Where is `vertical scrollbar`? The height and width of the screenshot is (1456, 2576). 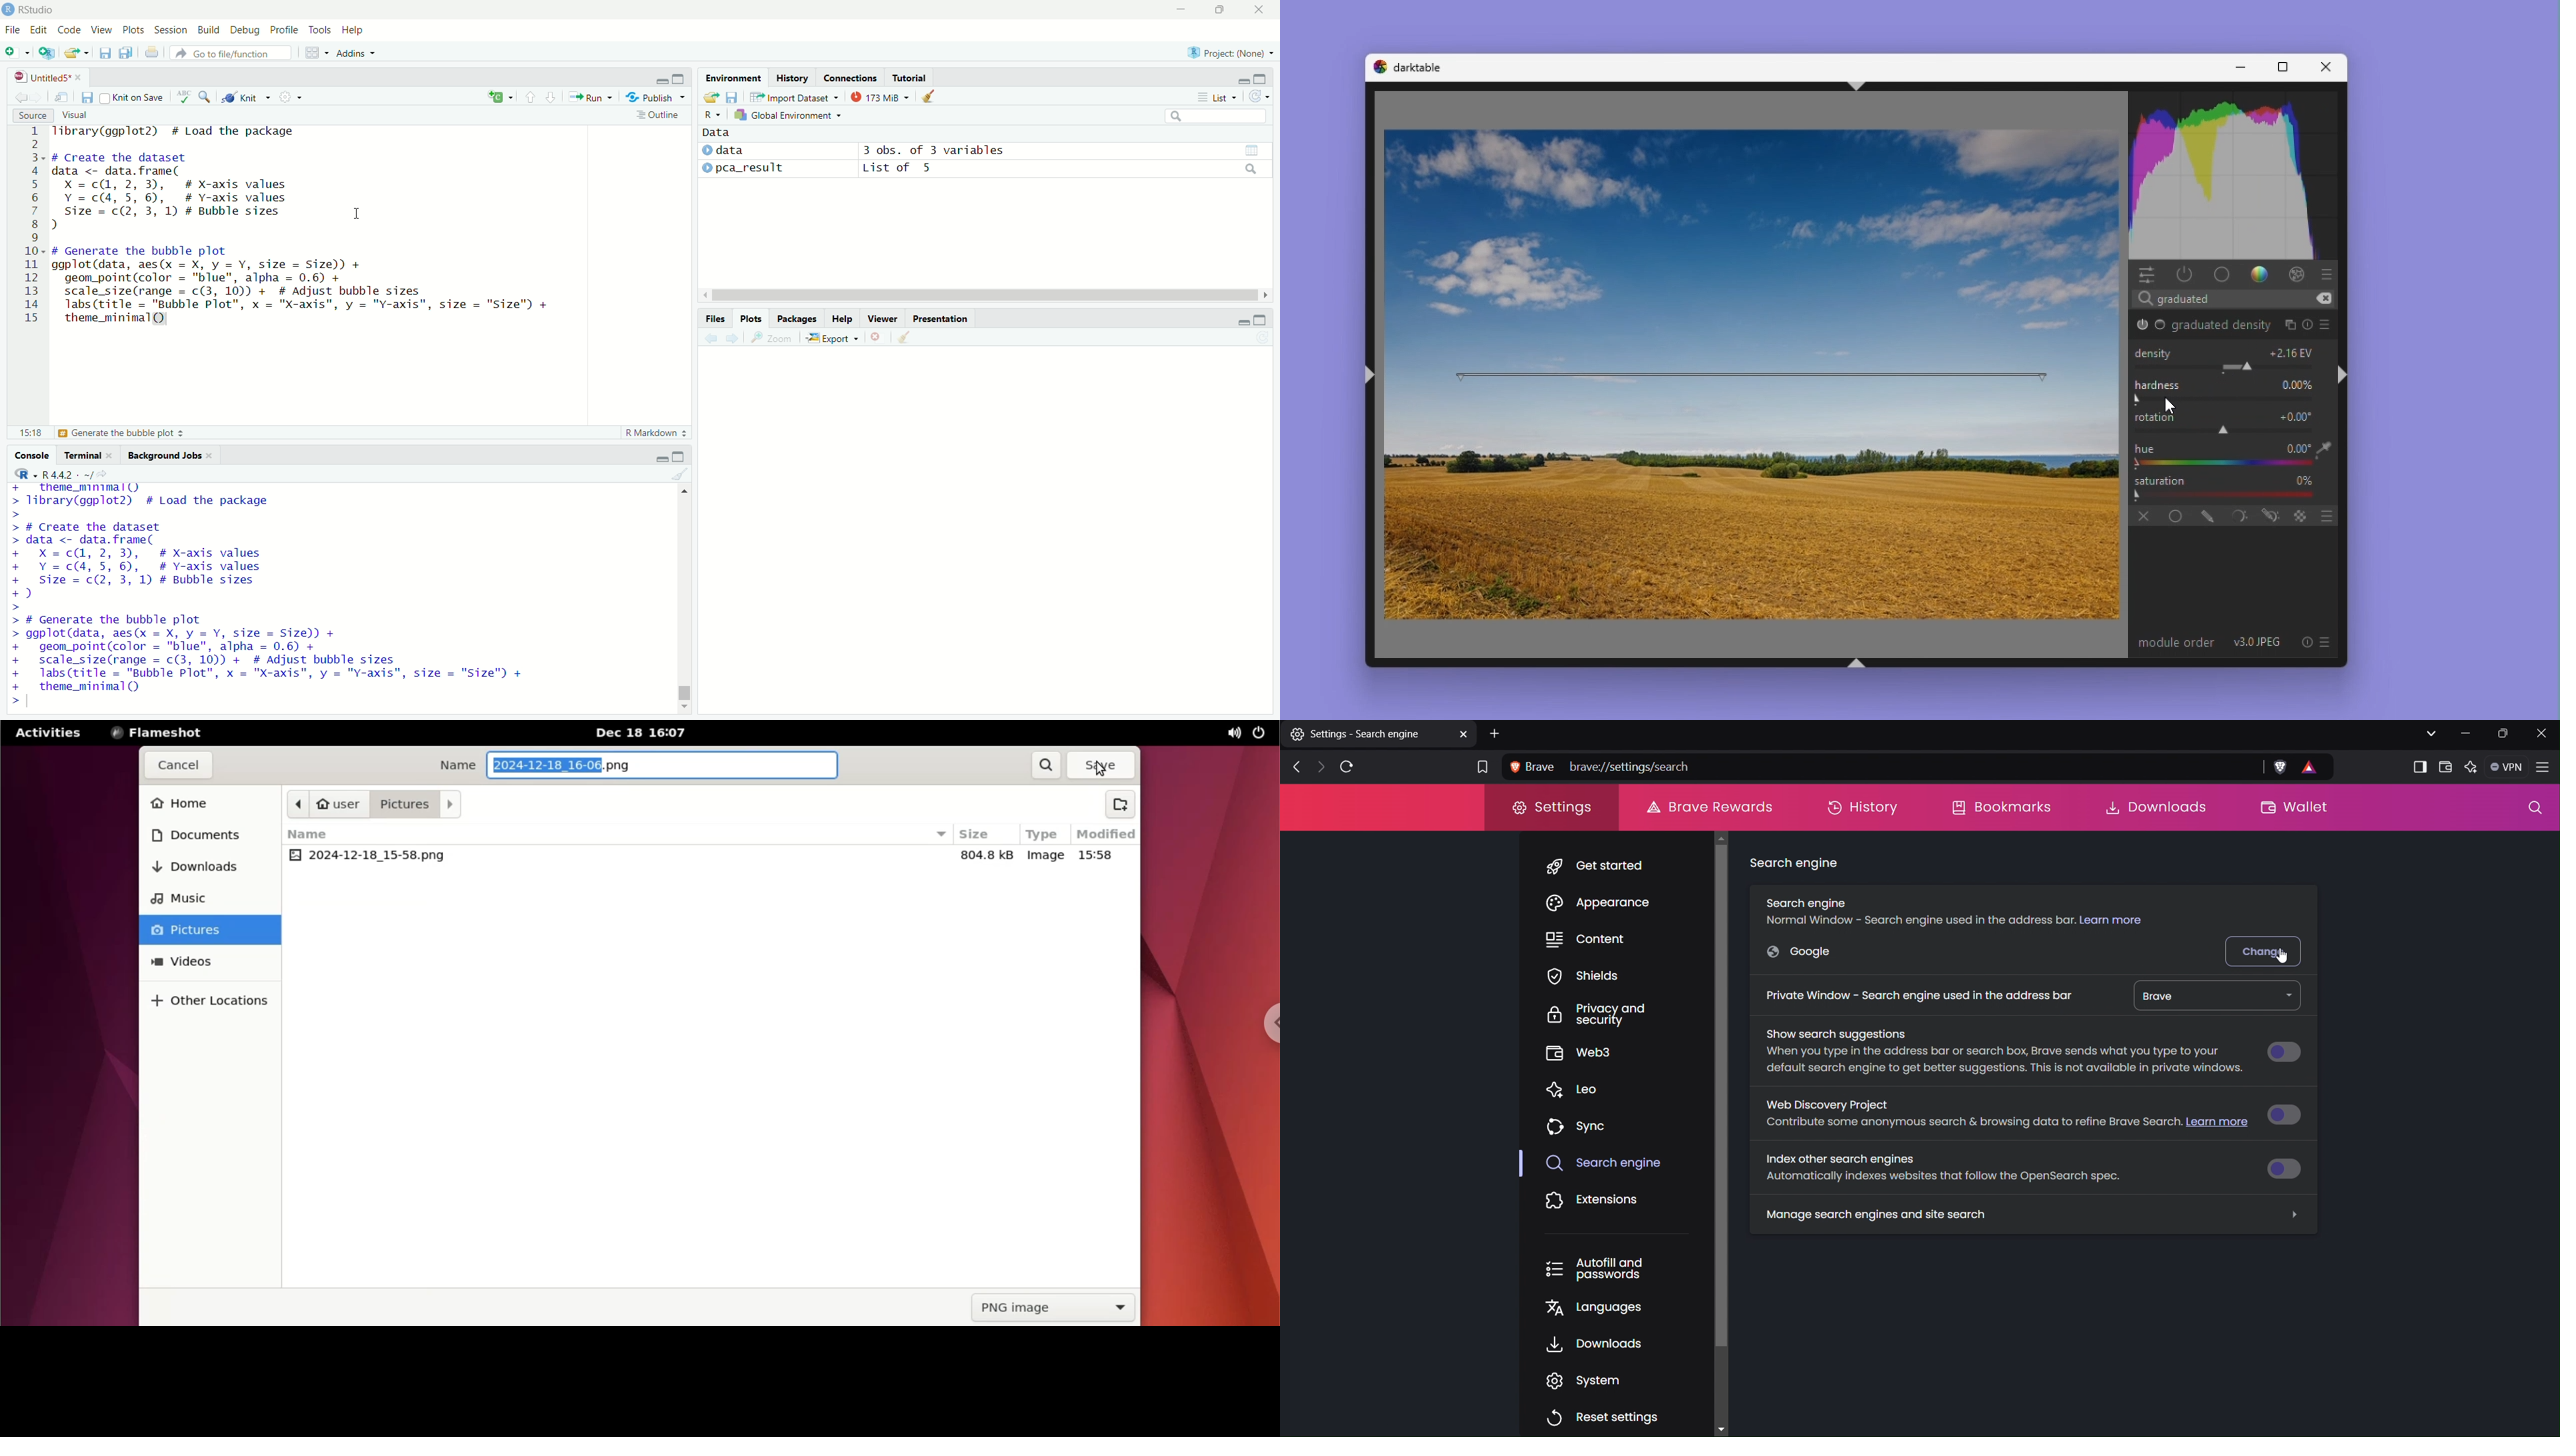
vertical scrollbar is located at coordinates (685, 689).